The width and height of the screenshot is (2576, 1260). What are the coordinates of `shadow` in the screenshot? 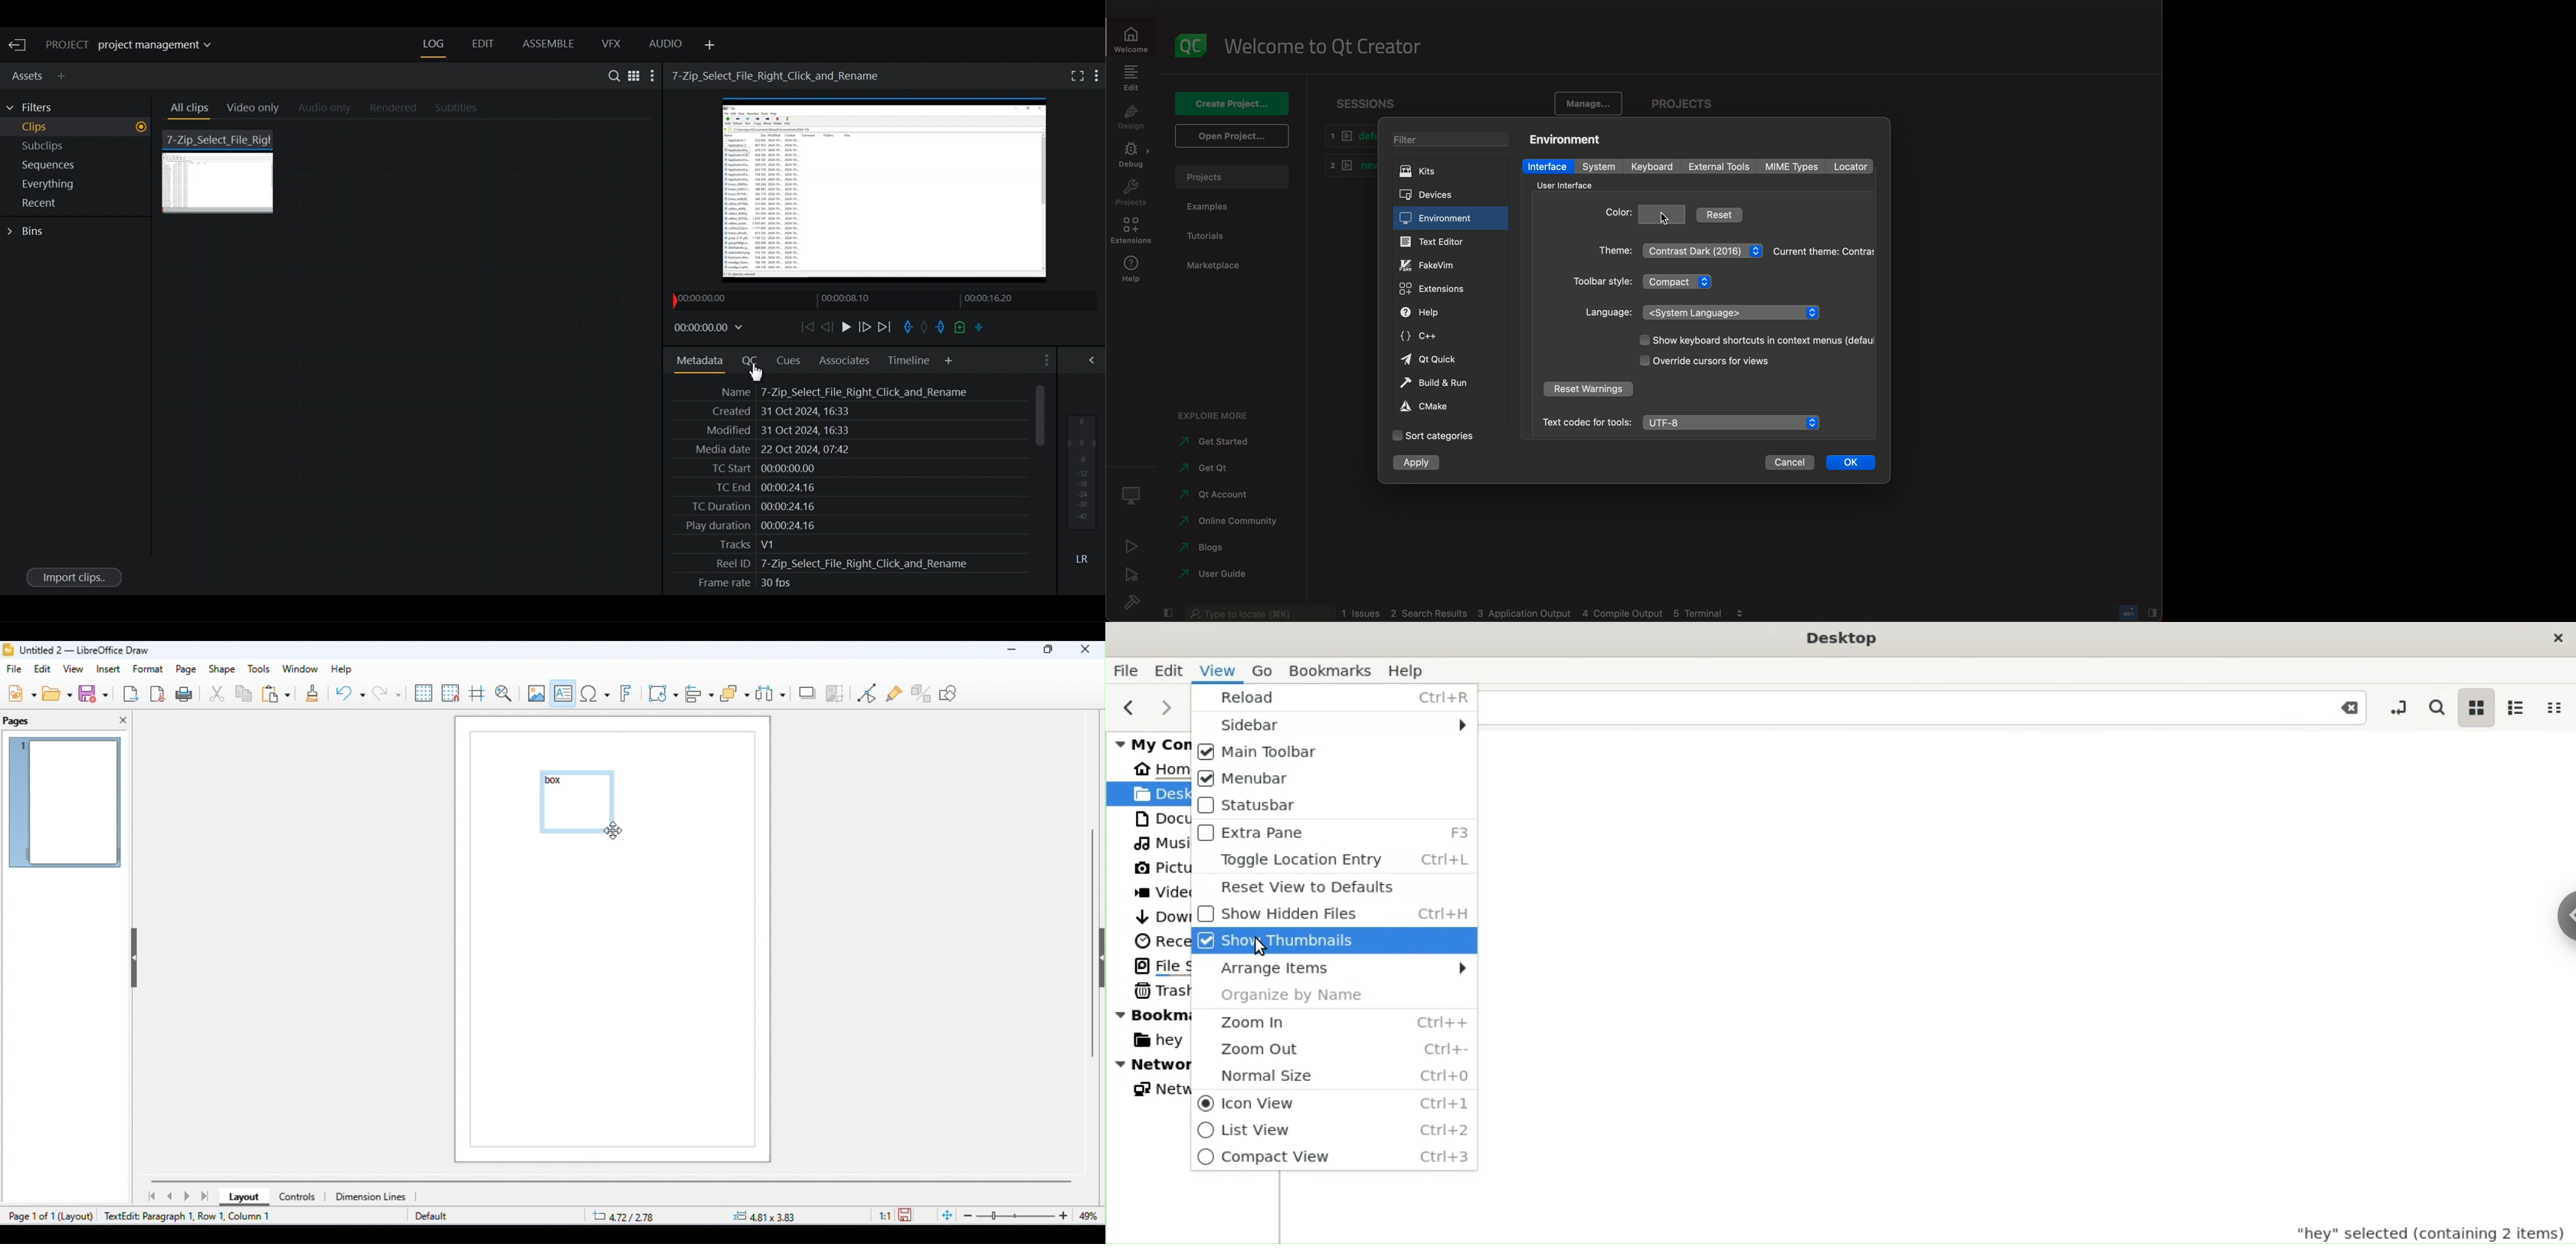 It's located at (807, 692).